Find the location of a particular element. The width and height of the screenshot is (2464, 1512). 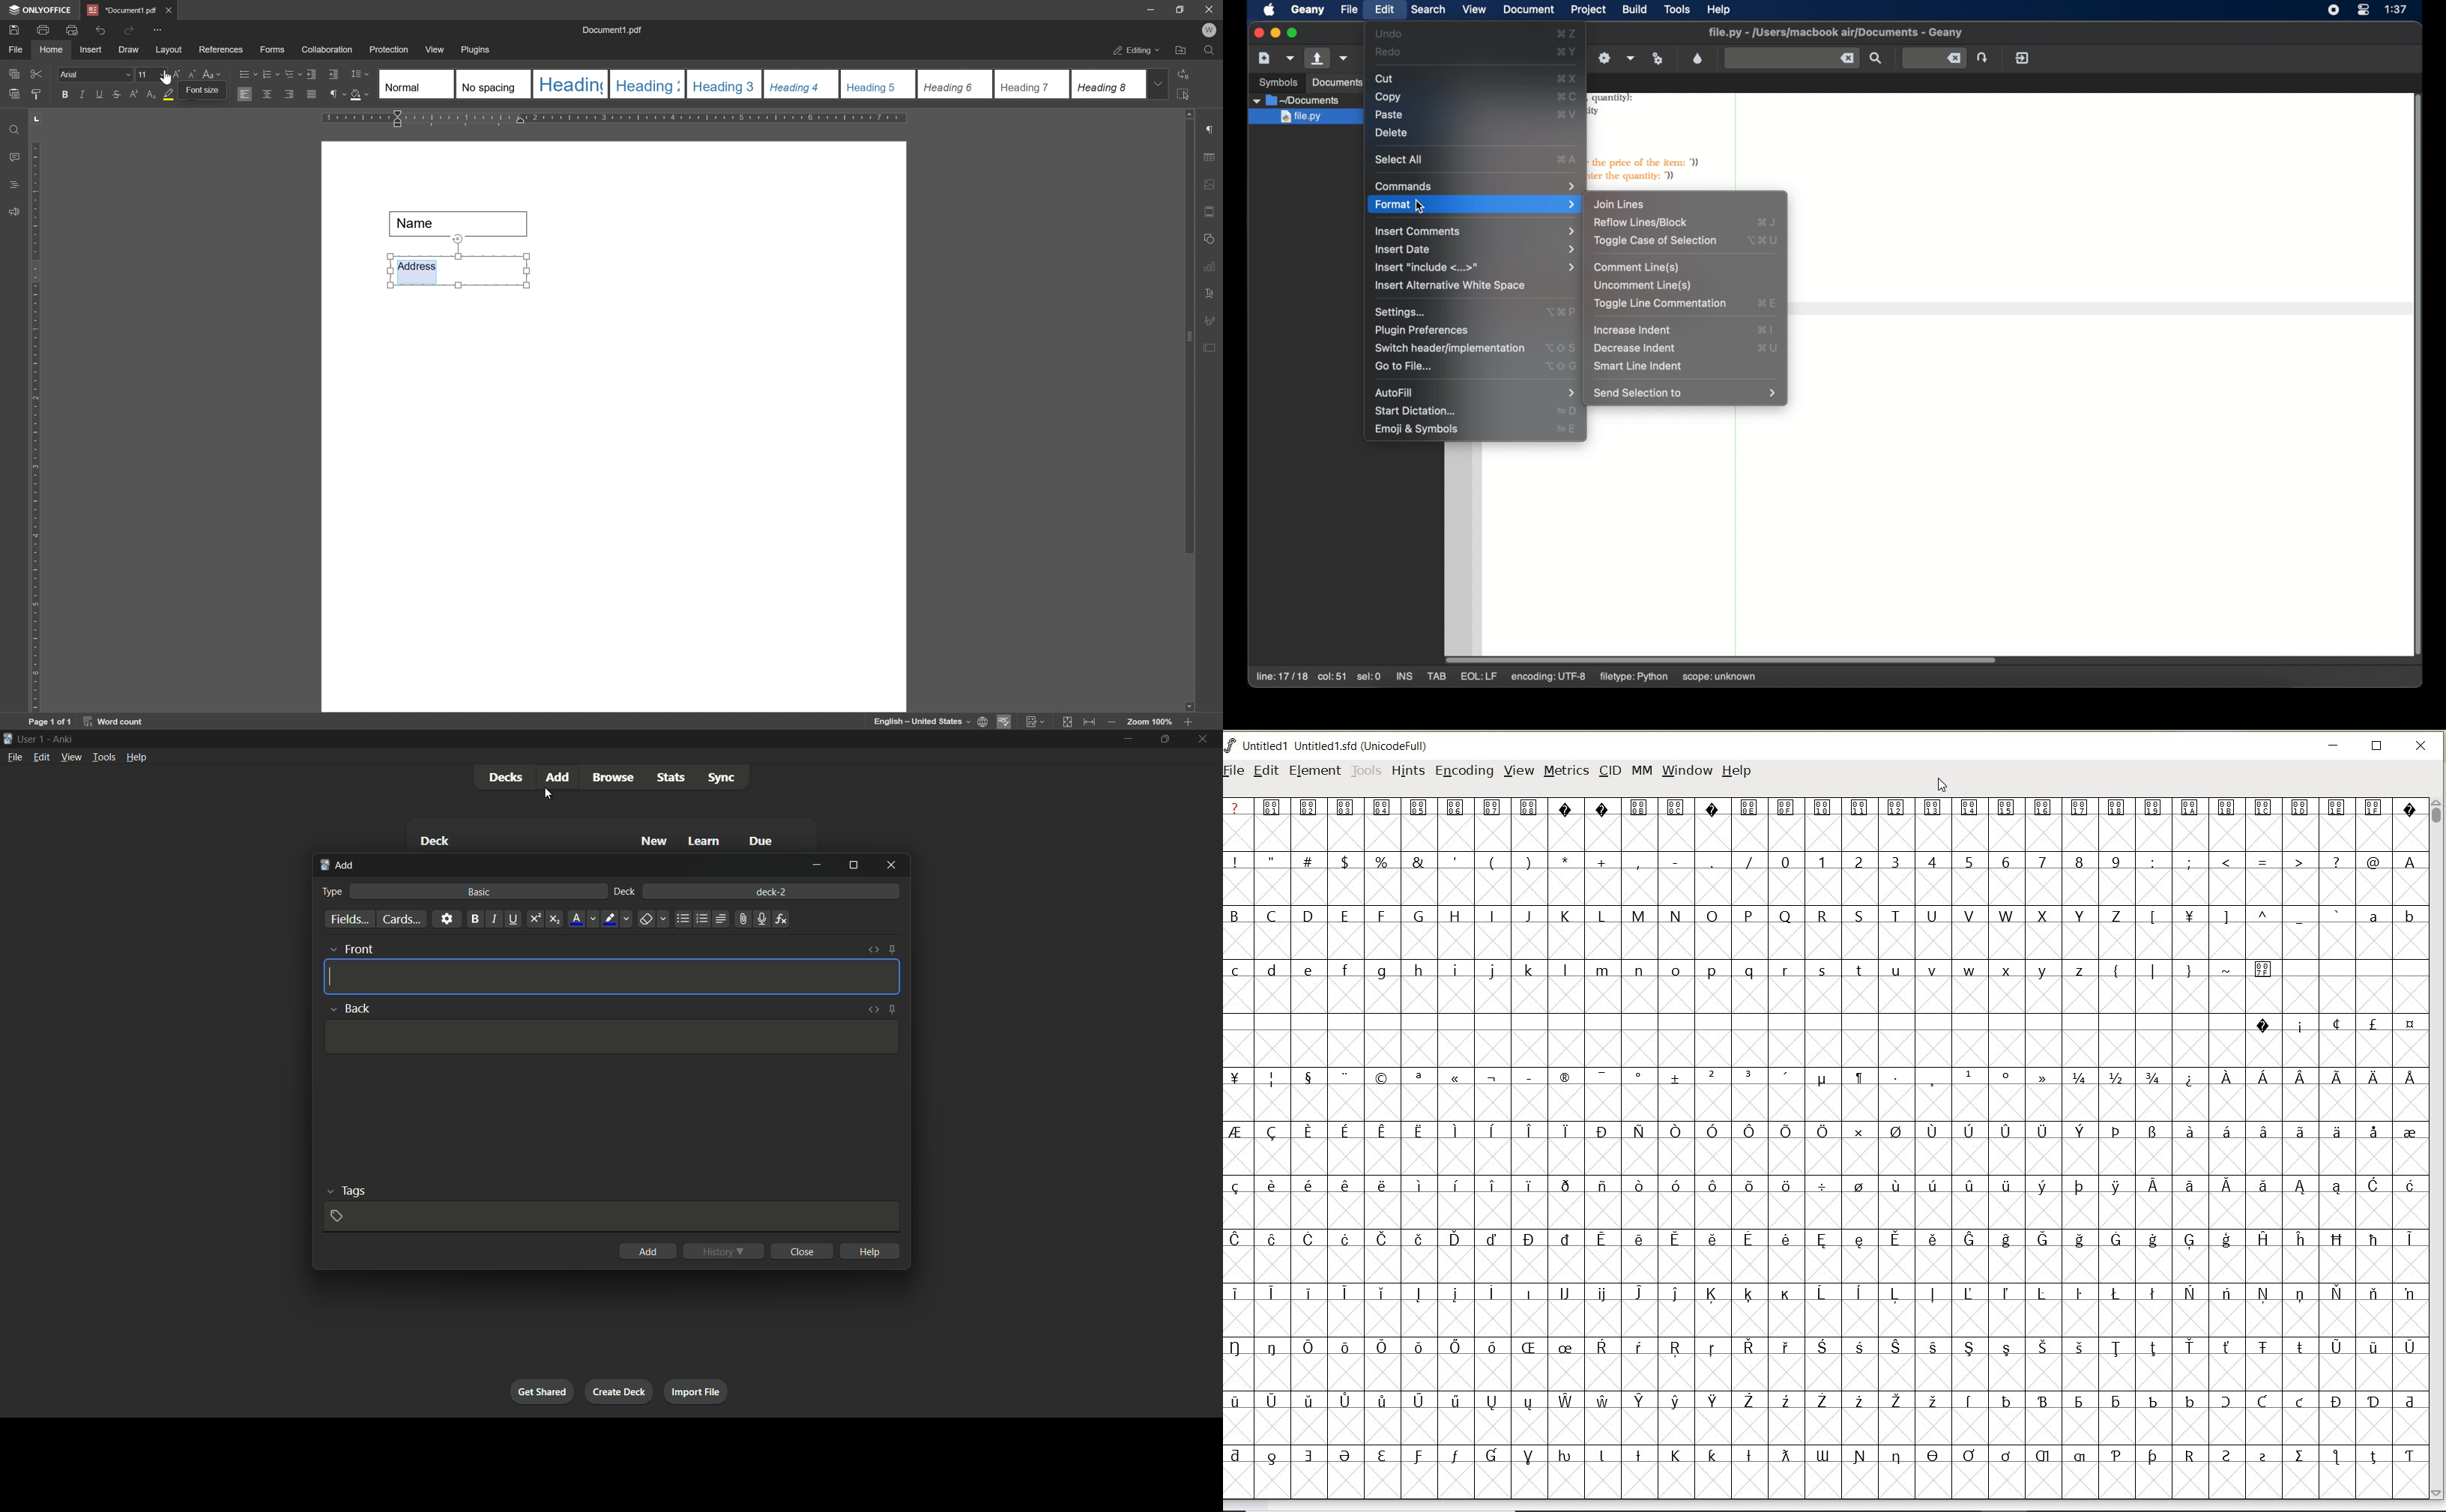

CLOSE is located at coordinates (2422, 746).